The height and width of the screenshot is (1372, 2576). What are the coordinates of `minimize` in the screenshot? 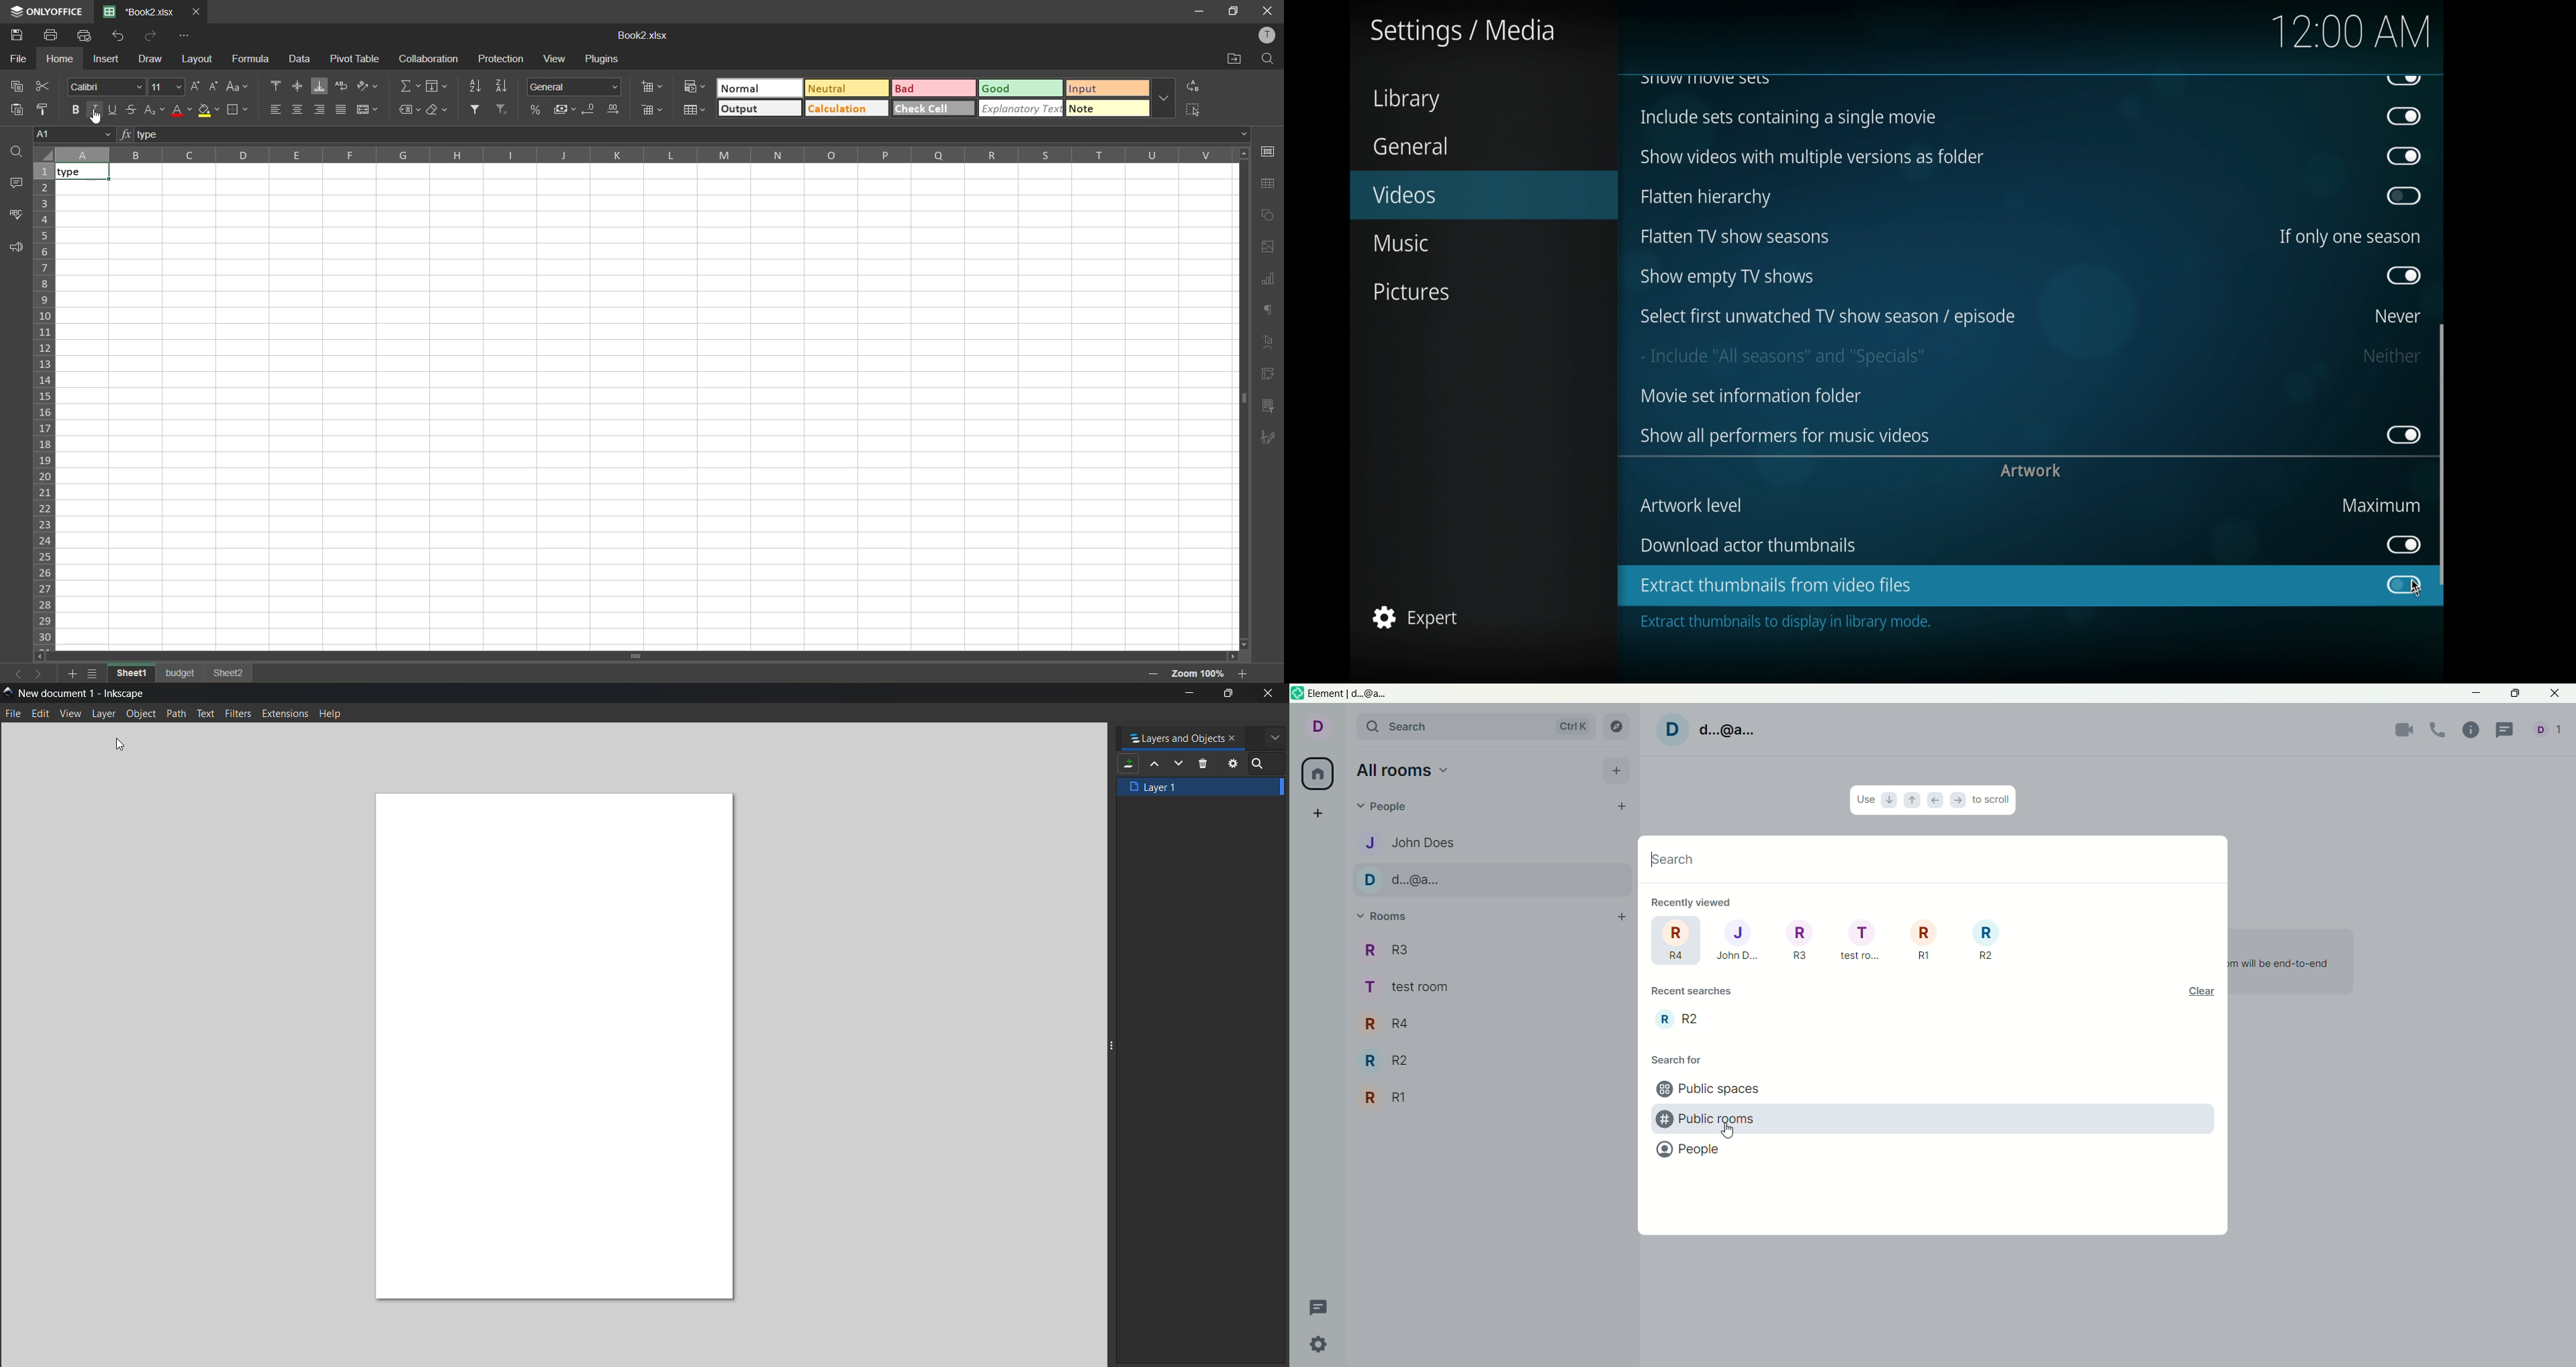 It's located at (2474, 694).